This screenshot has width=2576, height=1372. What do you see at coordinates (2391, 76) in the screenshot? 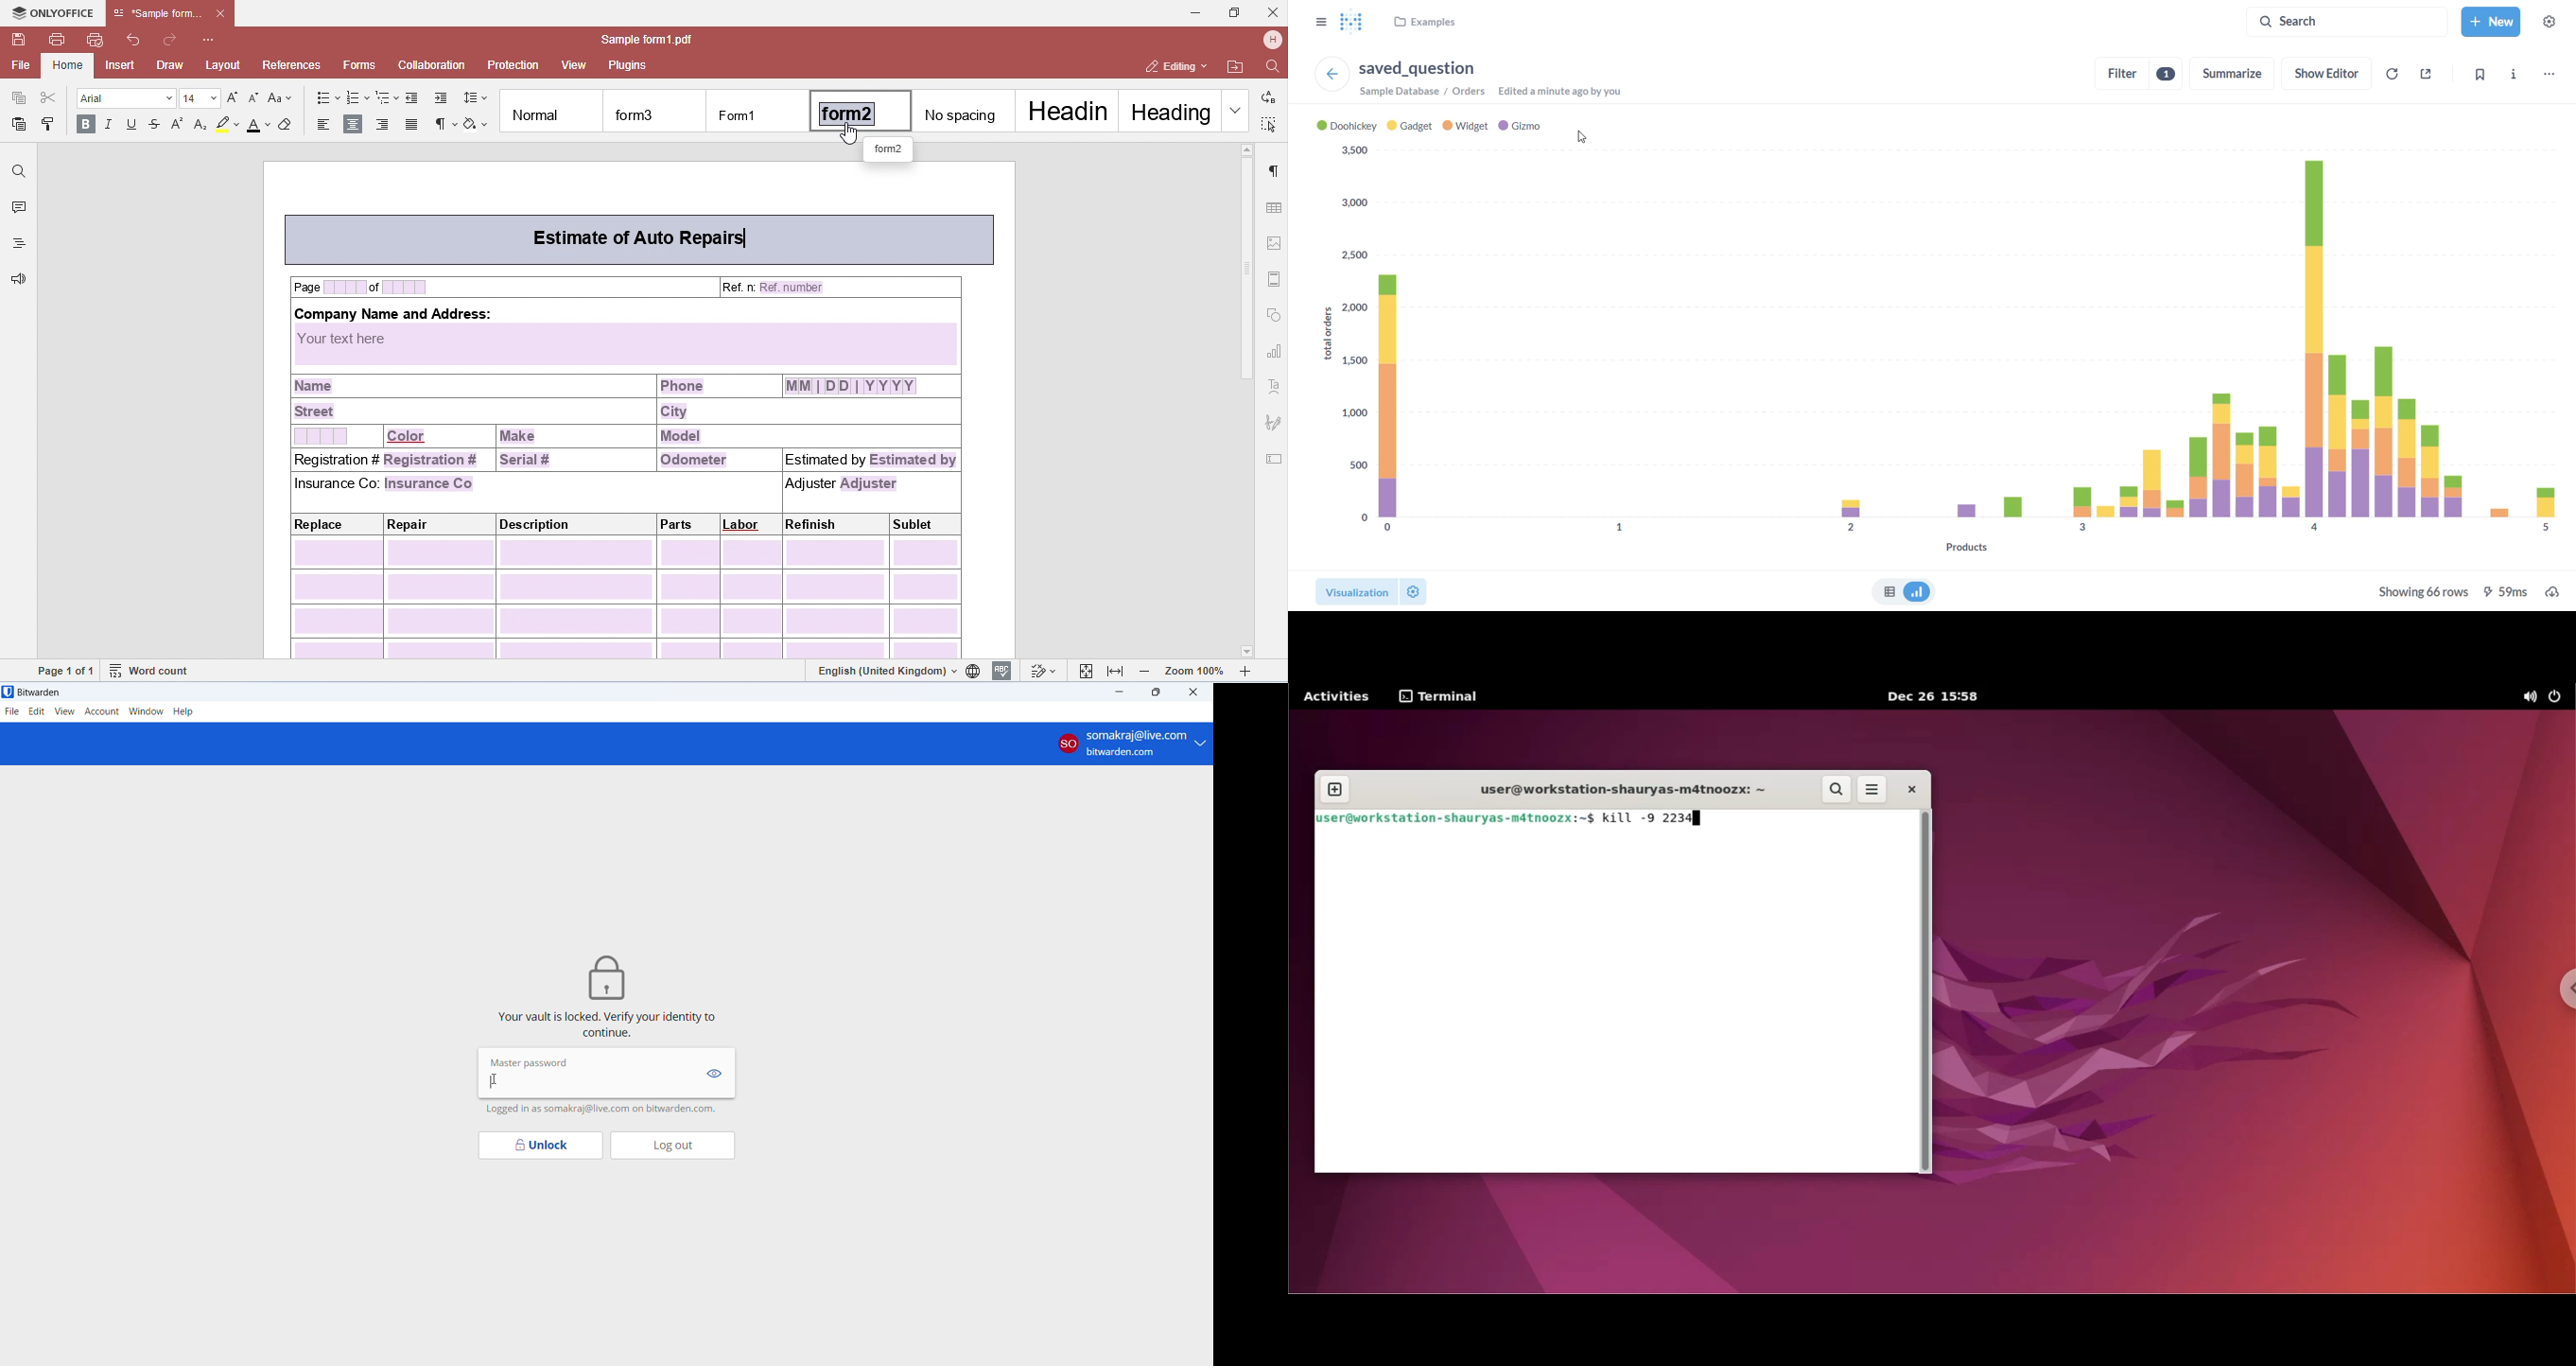
I see `refresh` at bounding box center [2391, 76].